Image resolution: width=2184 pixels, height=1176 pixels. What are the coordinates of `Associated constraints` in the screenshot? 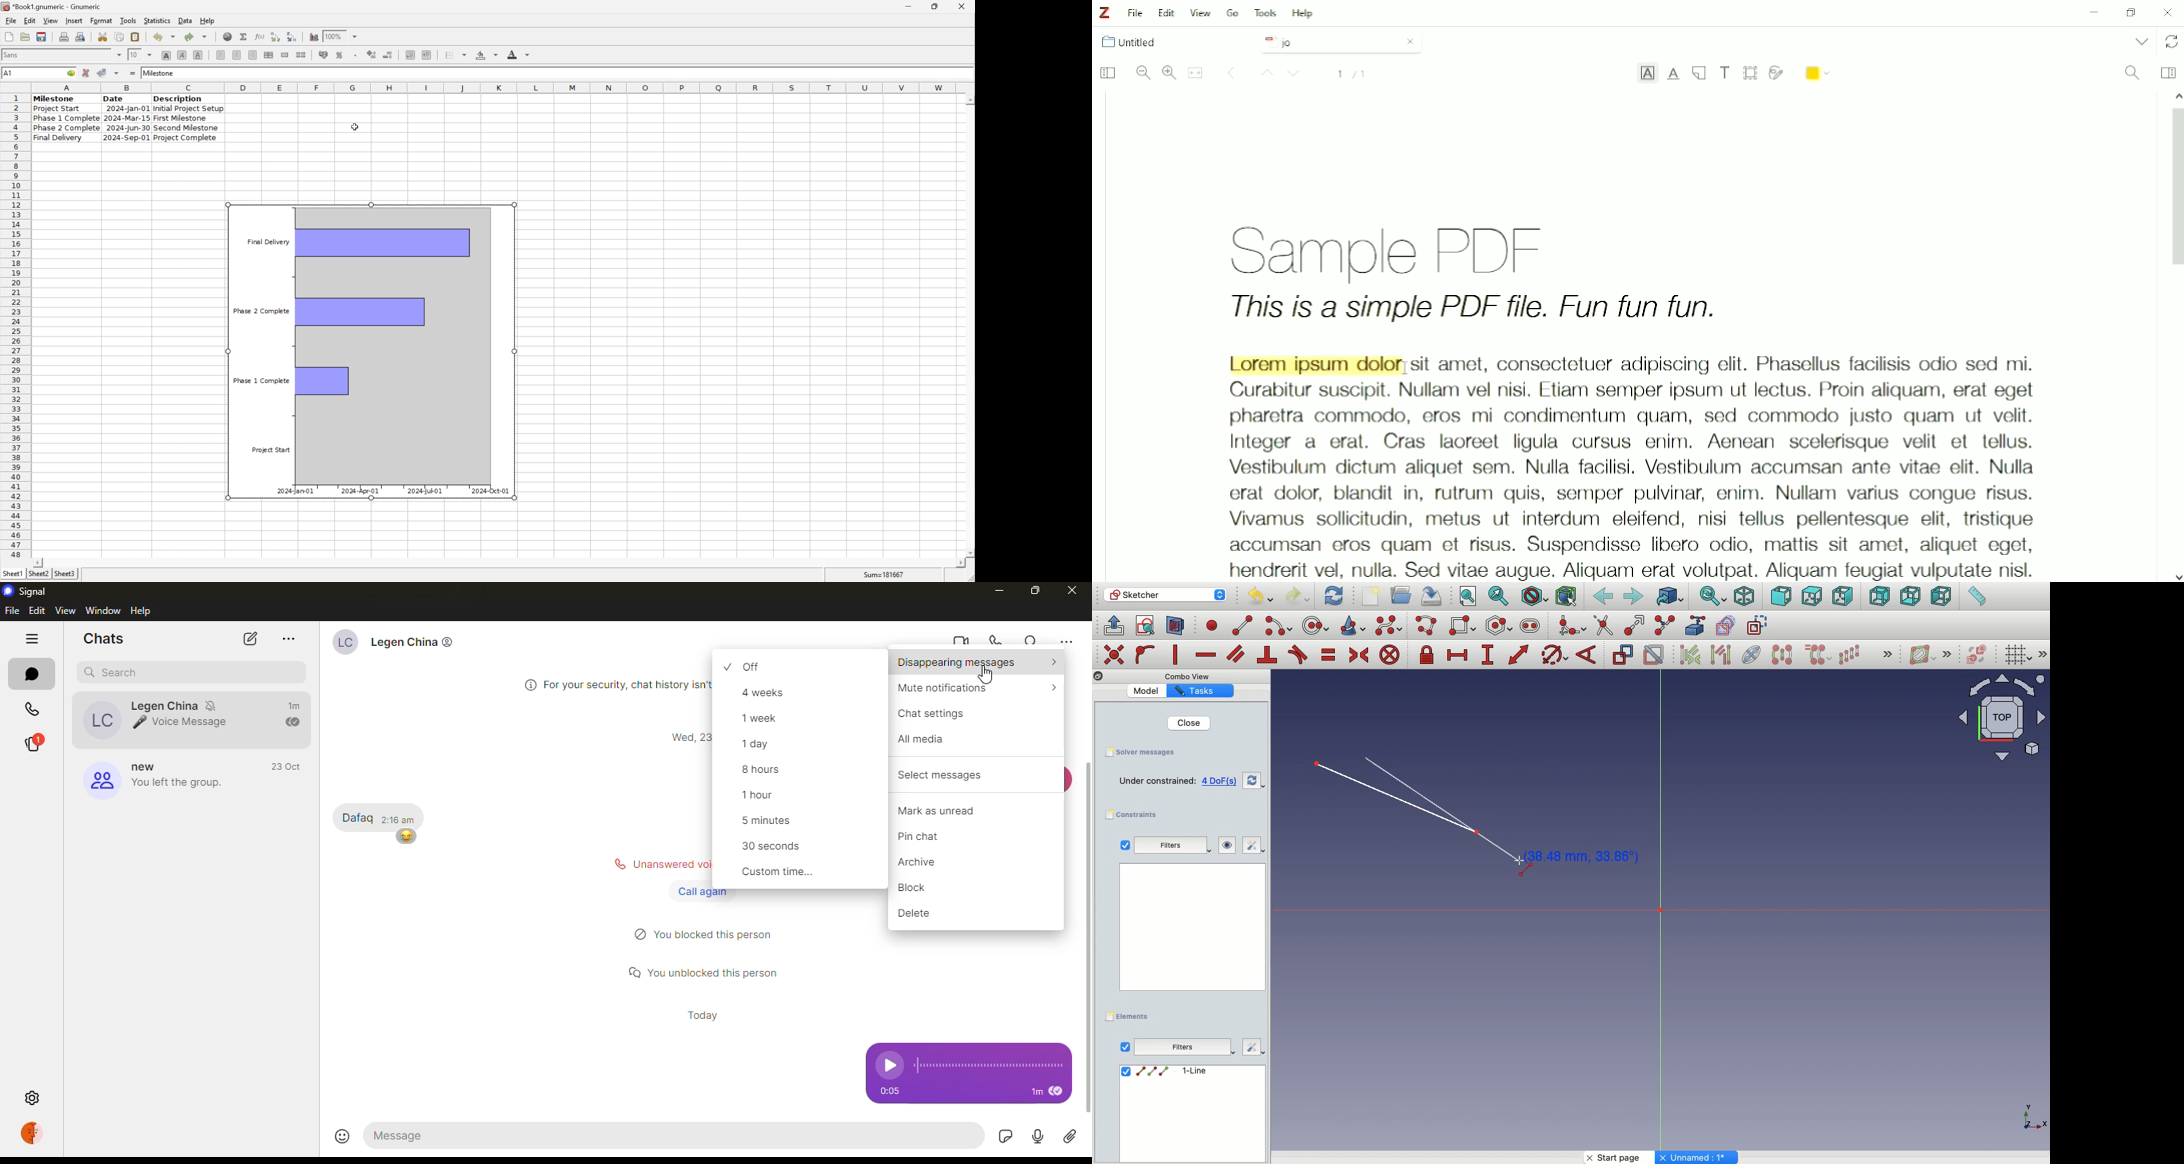 It's located at (1693, 655).